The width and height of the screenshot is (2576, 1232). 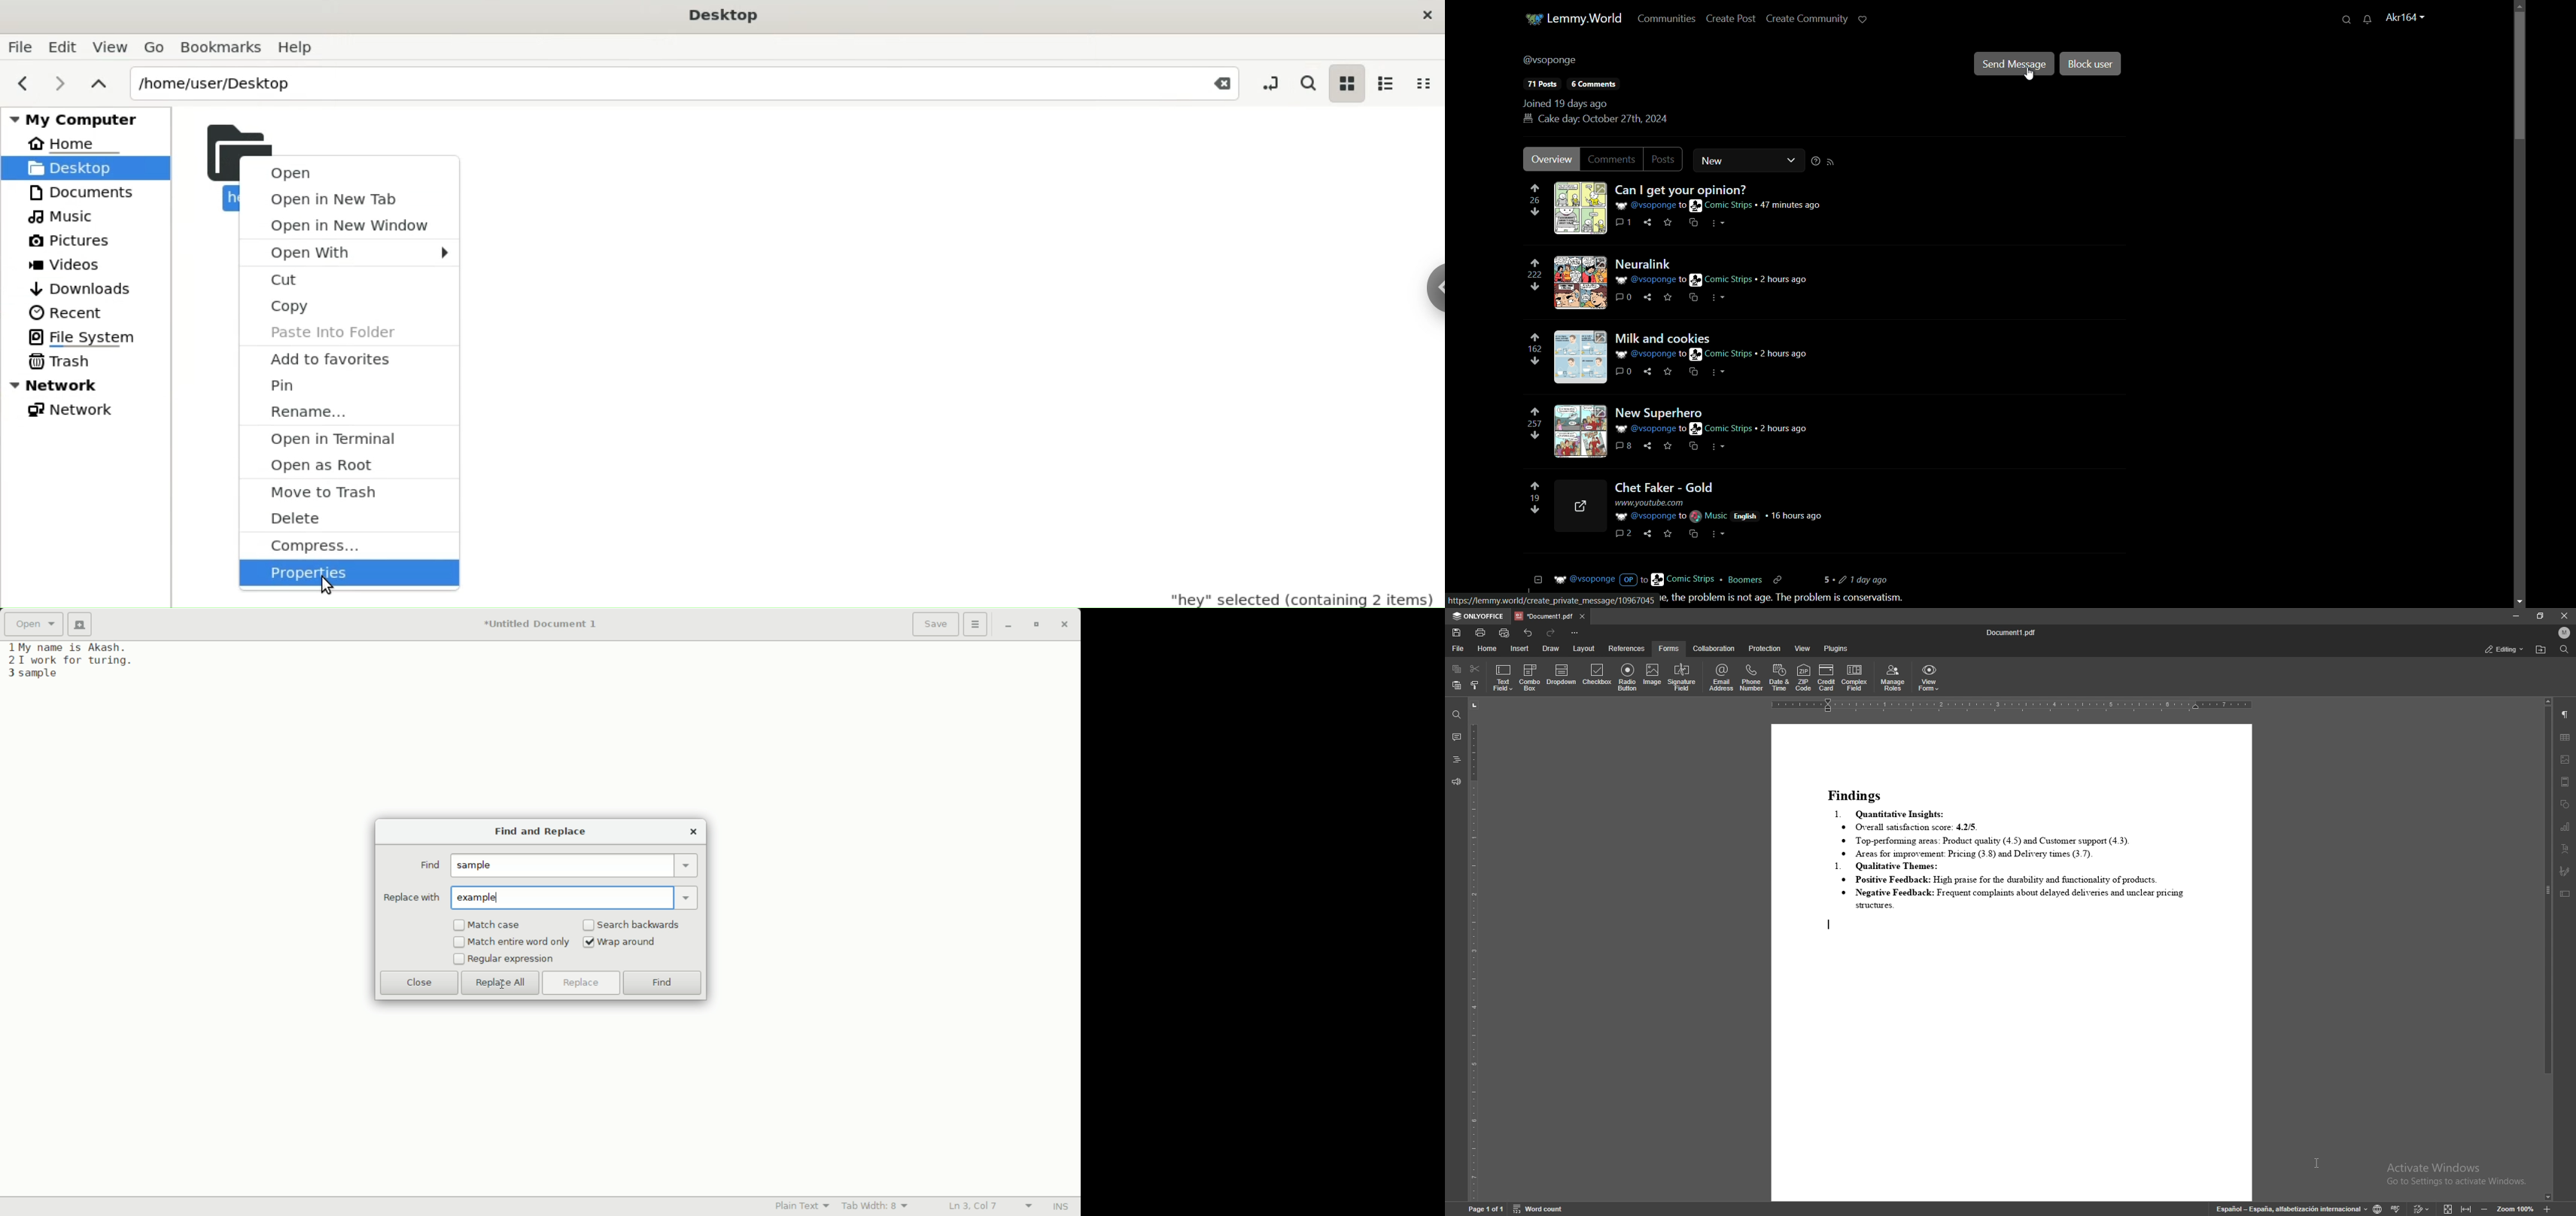 What do you see at coordinates (33, 674) in the screenshot?
I see `3 sample` at bounding box center [33, 674].